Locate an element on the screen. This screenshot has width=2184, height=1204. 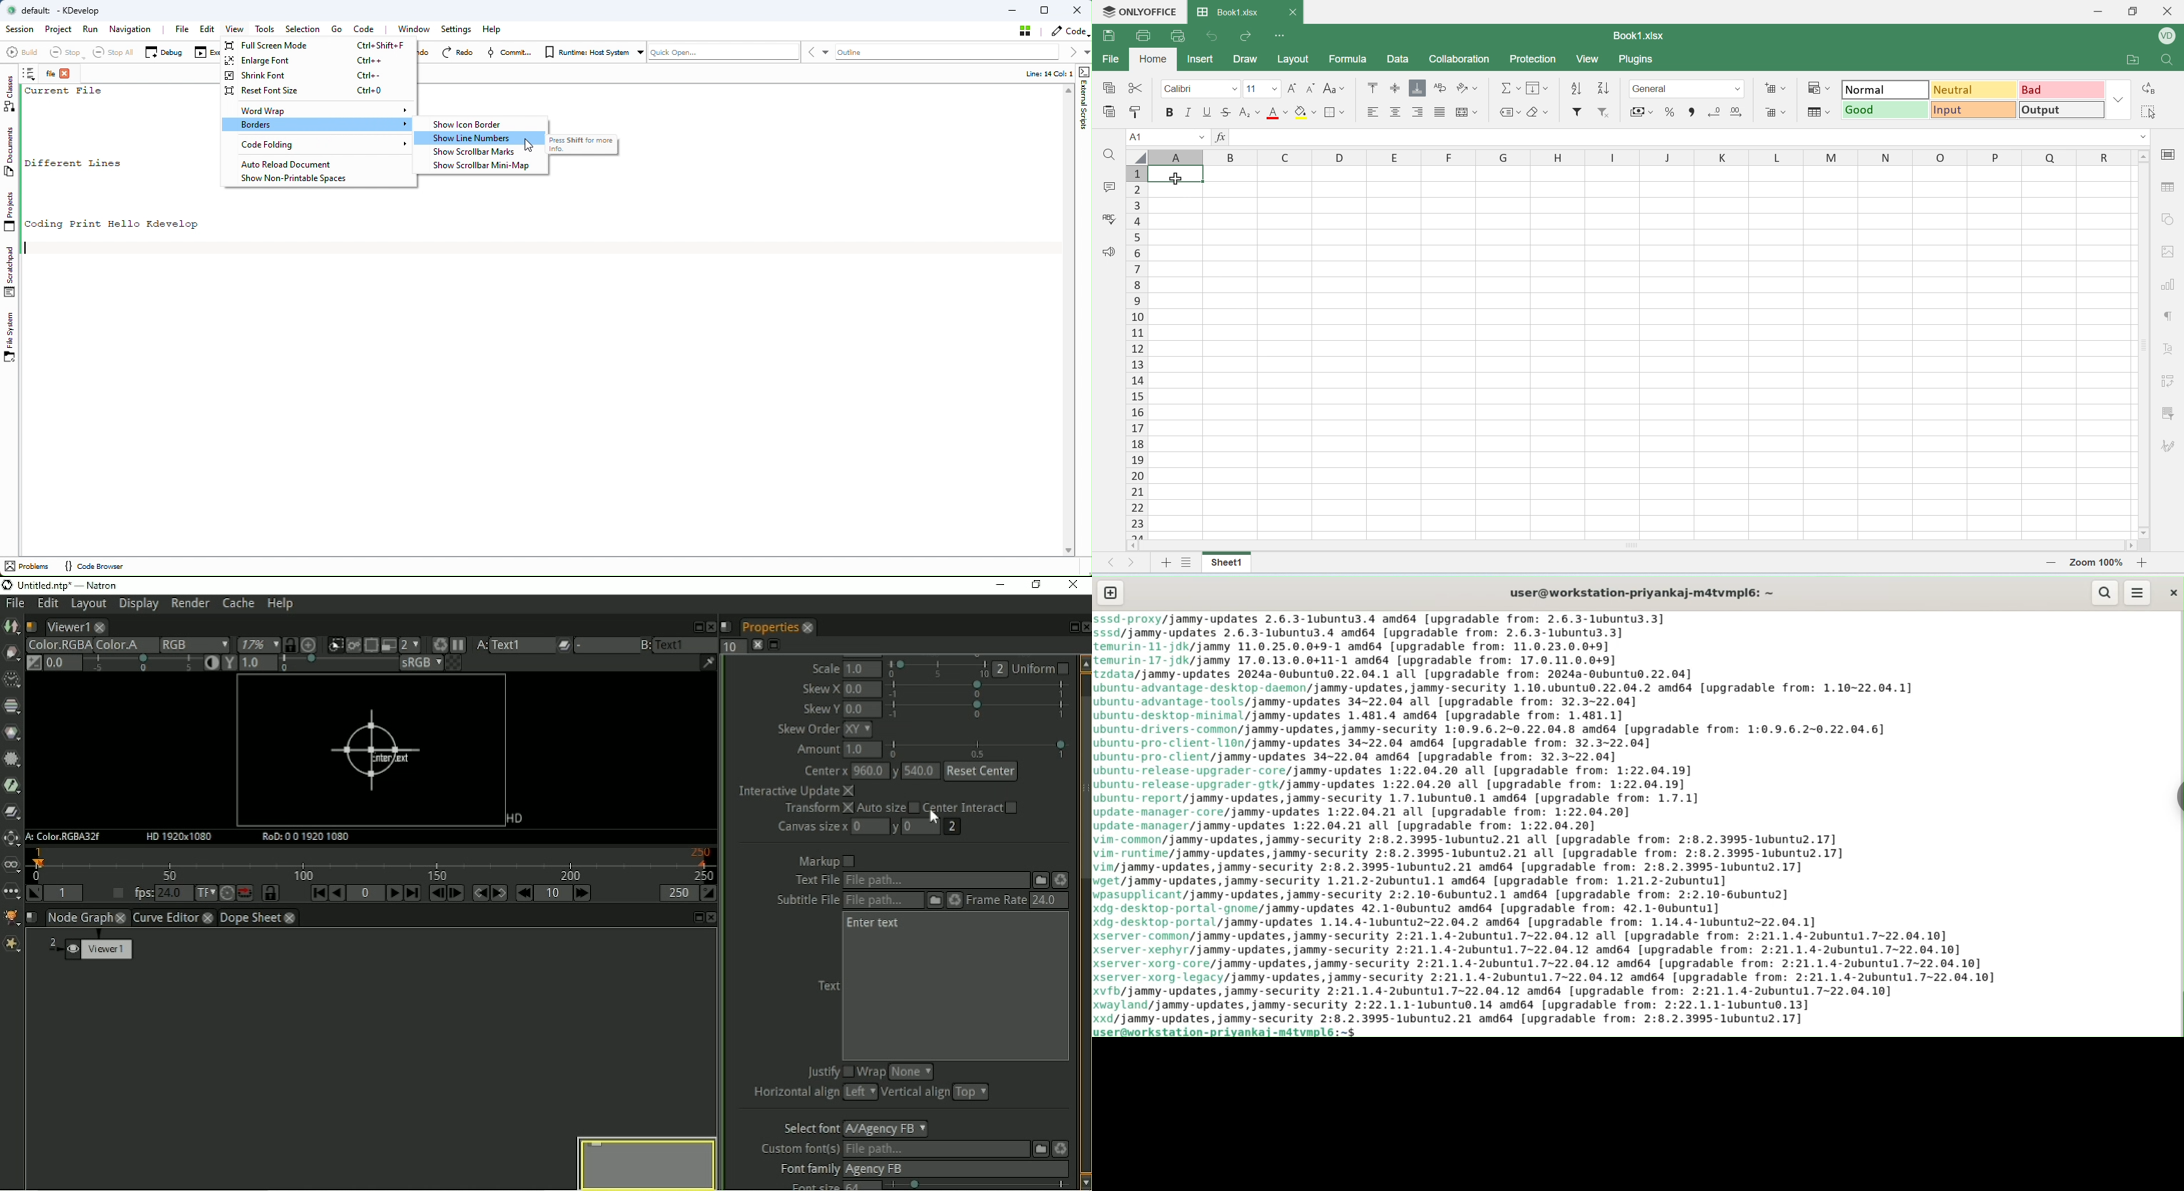
signature is located at coordinates (2170, 449).